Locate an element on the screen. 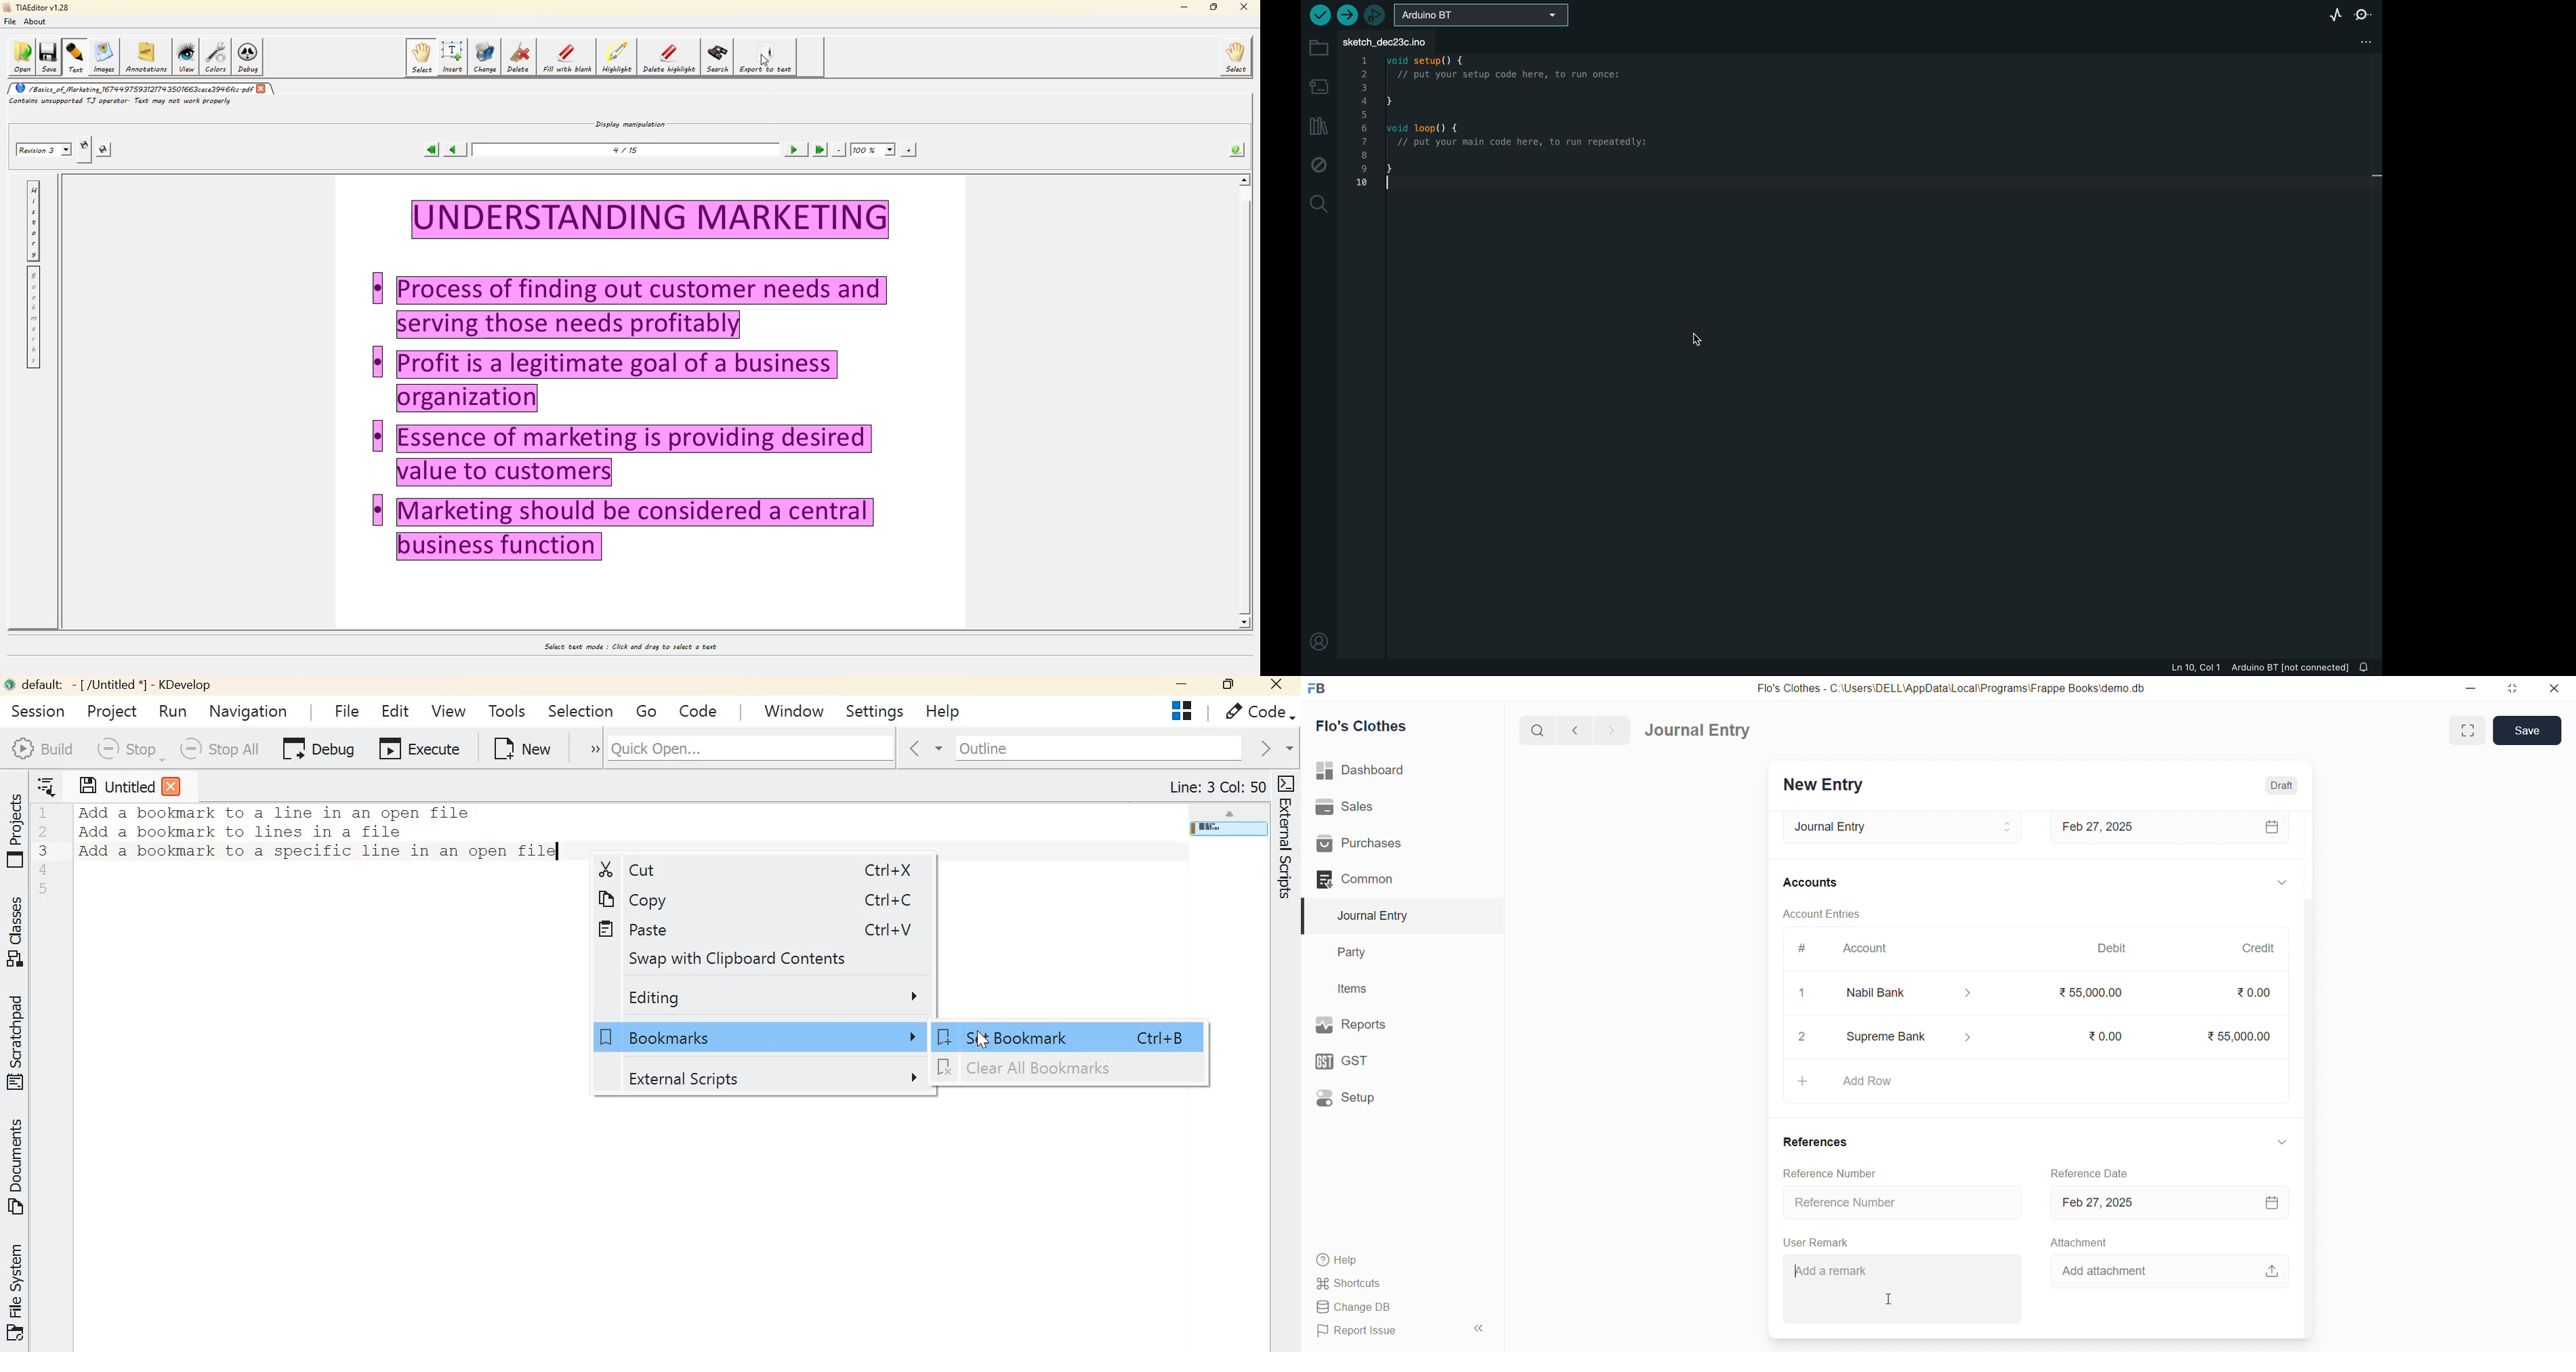  navigate backward is located at coordinates (1577, 731).